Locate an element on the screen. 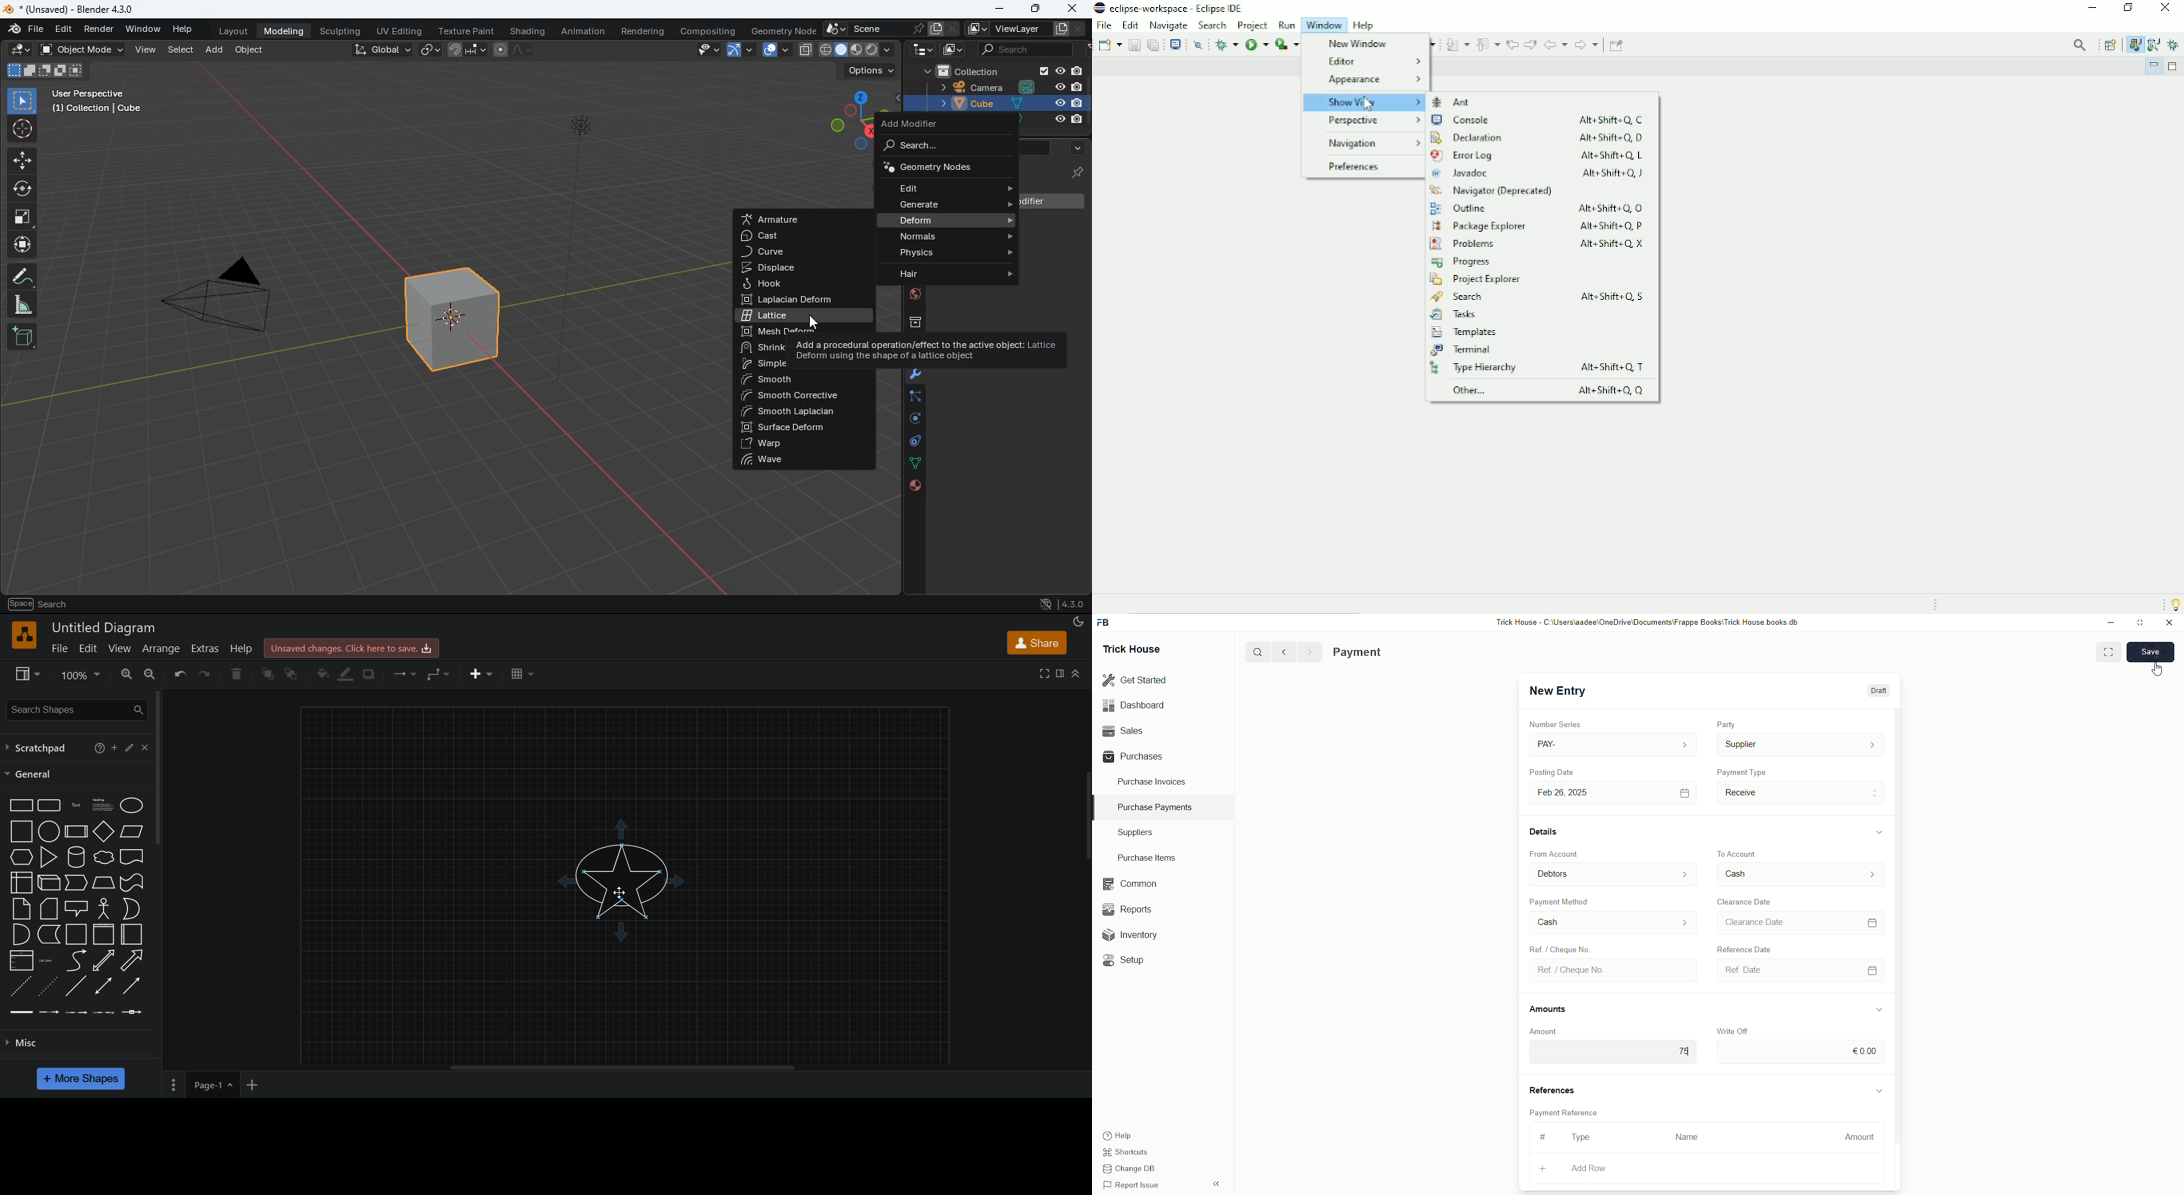  note  is located at coordinates (21, 910).